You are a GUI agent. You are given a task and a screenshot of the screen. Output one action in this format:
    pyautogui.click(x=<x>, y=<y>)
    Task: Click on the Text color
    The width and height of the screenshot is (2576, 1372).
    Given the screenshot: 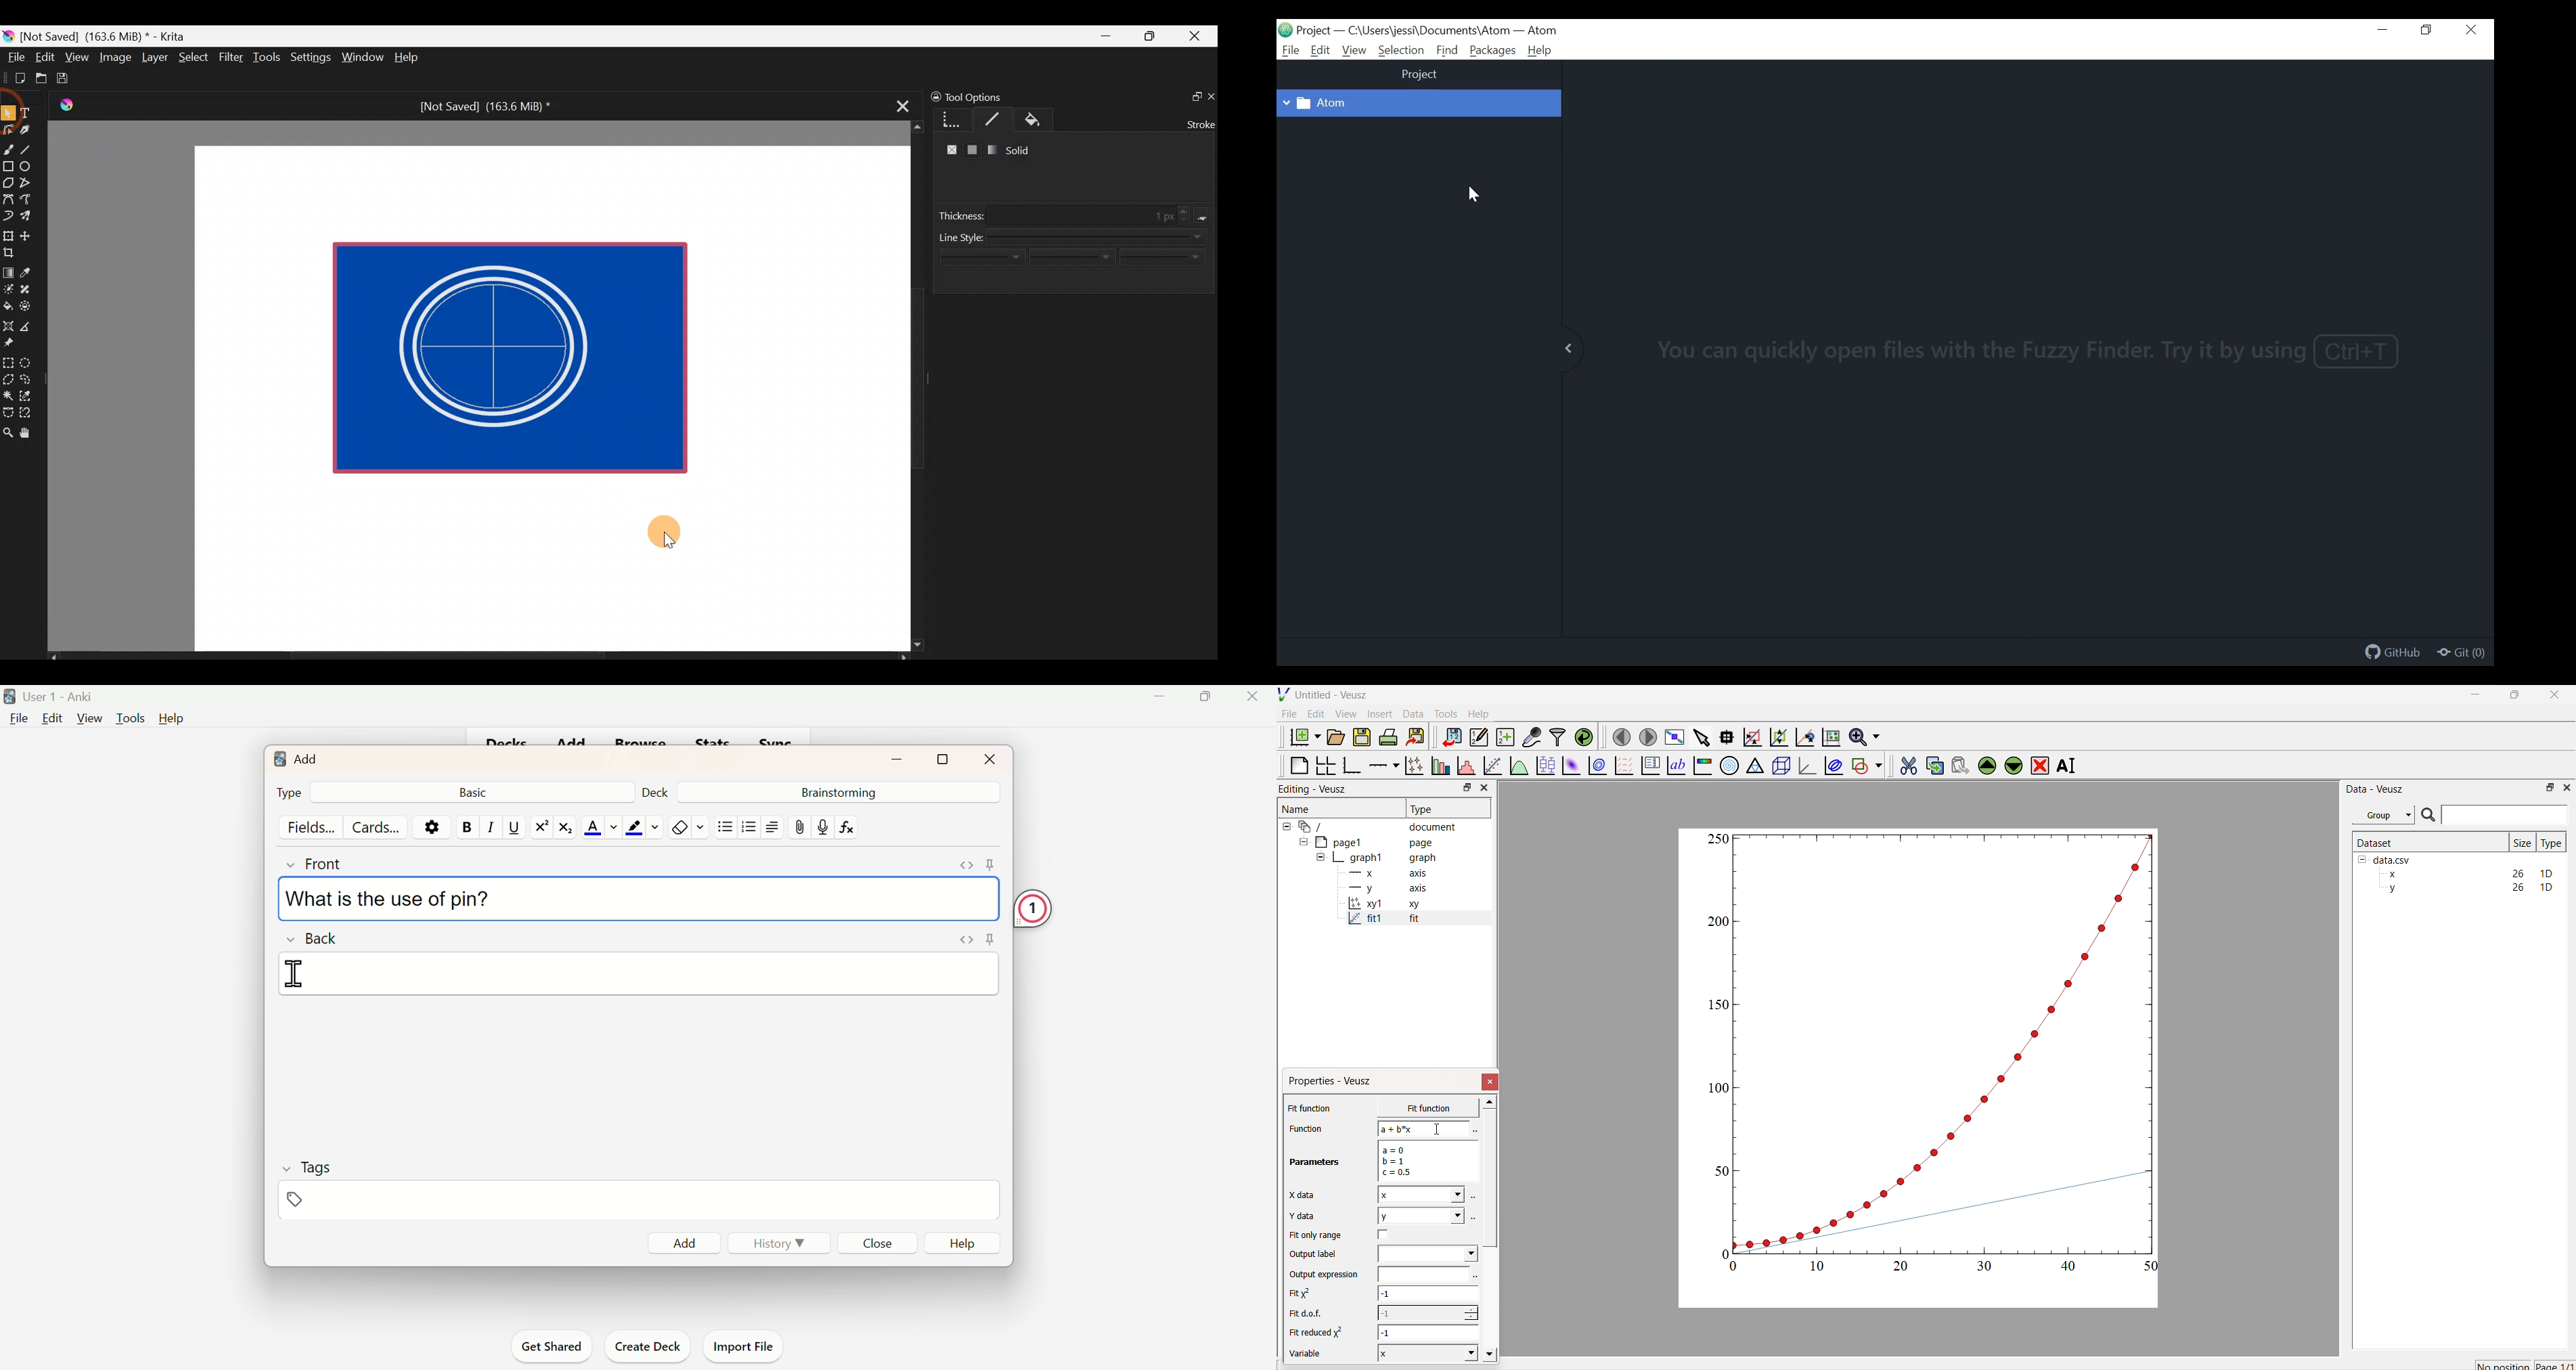 What is the action you would take?
    pyautogui.click(x=601, y=827)
    